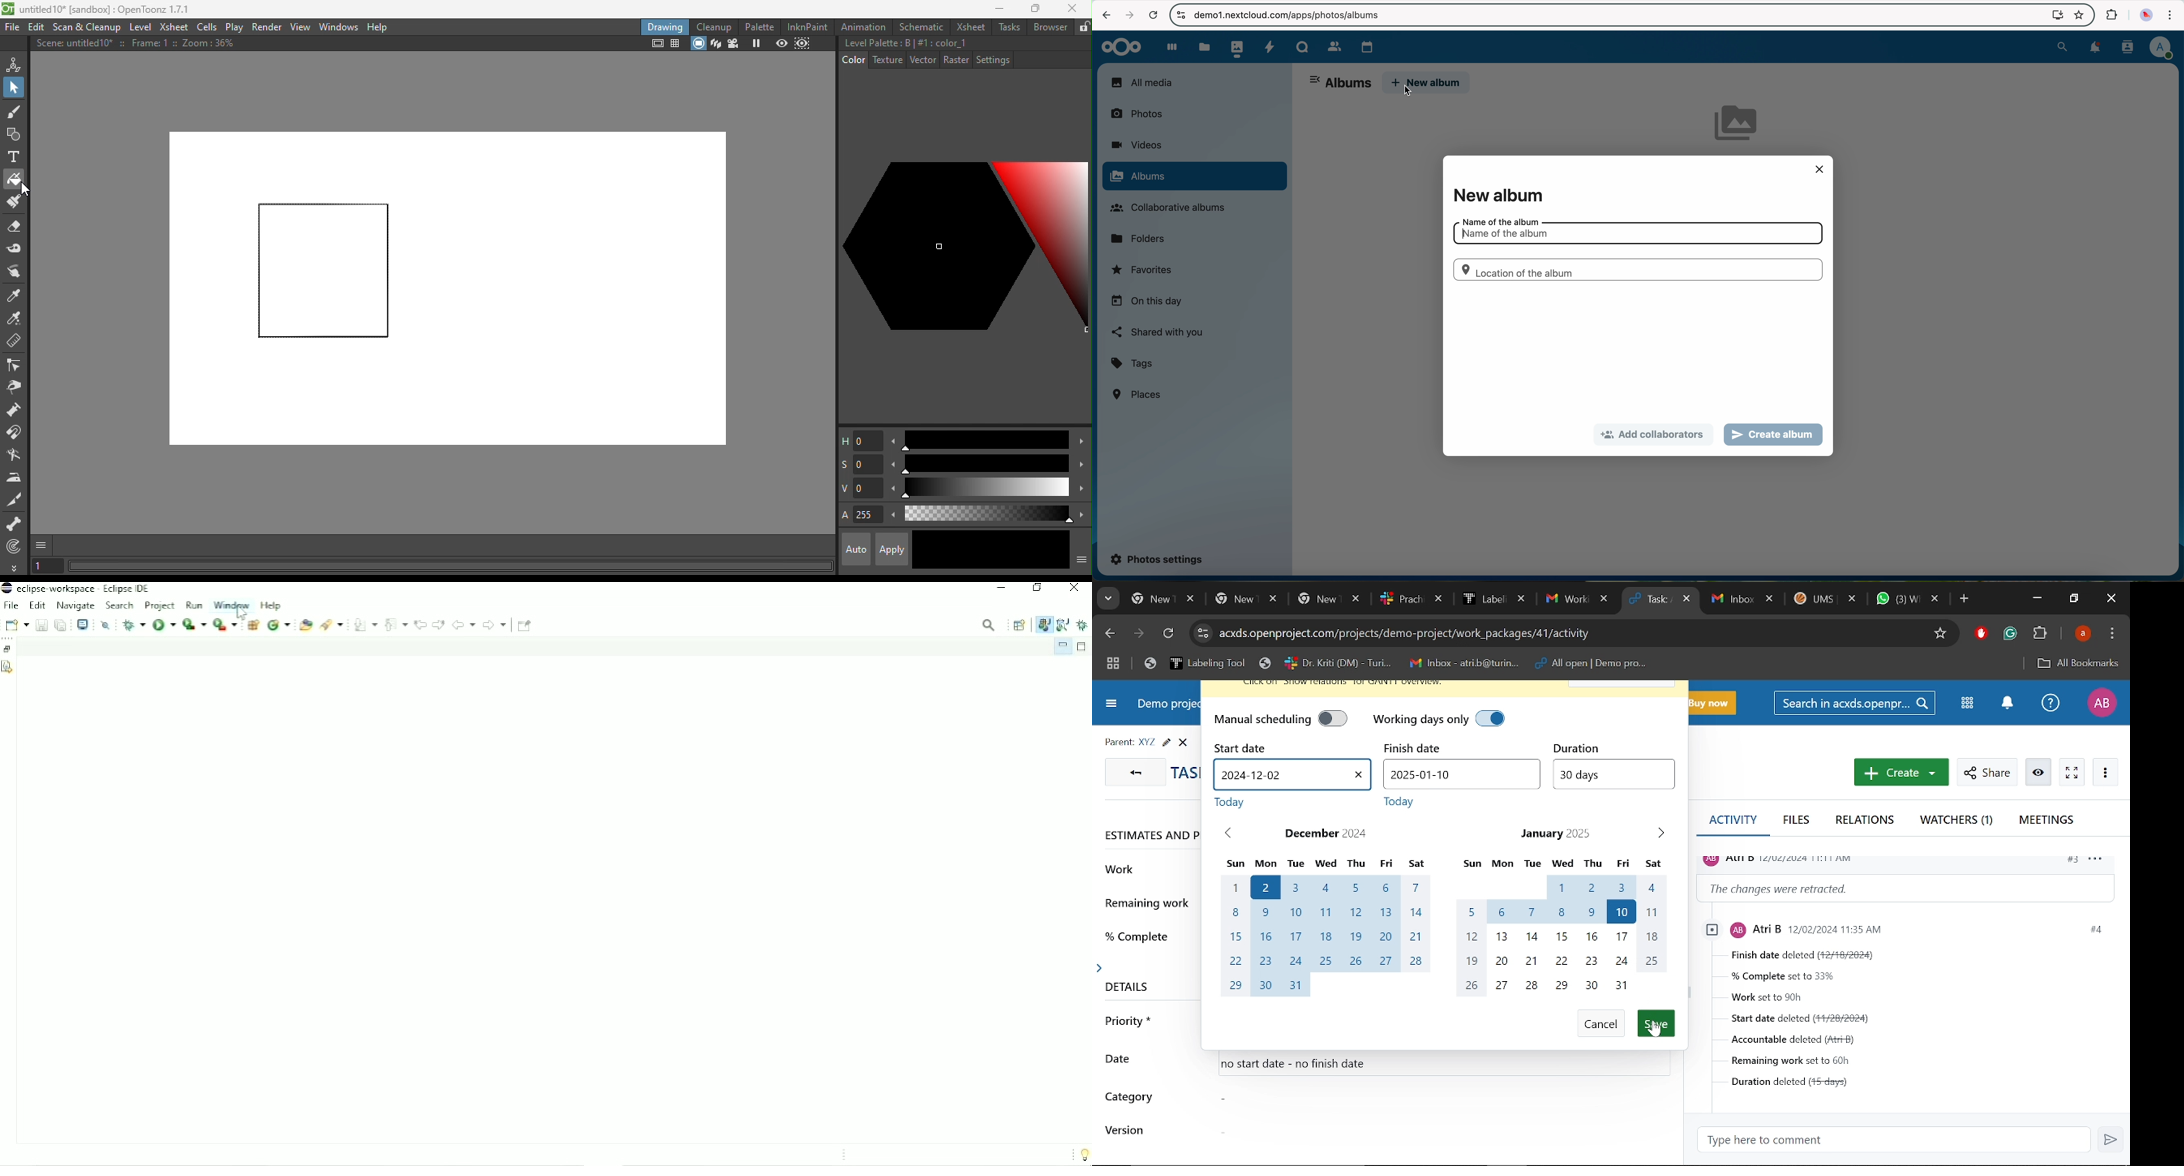  What do you see at coordinates (1654, 435) in the screenshot?
I see `disable add collaborators button` at bounding box center [1654, 435].